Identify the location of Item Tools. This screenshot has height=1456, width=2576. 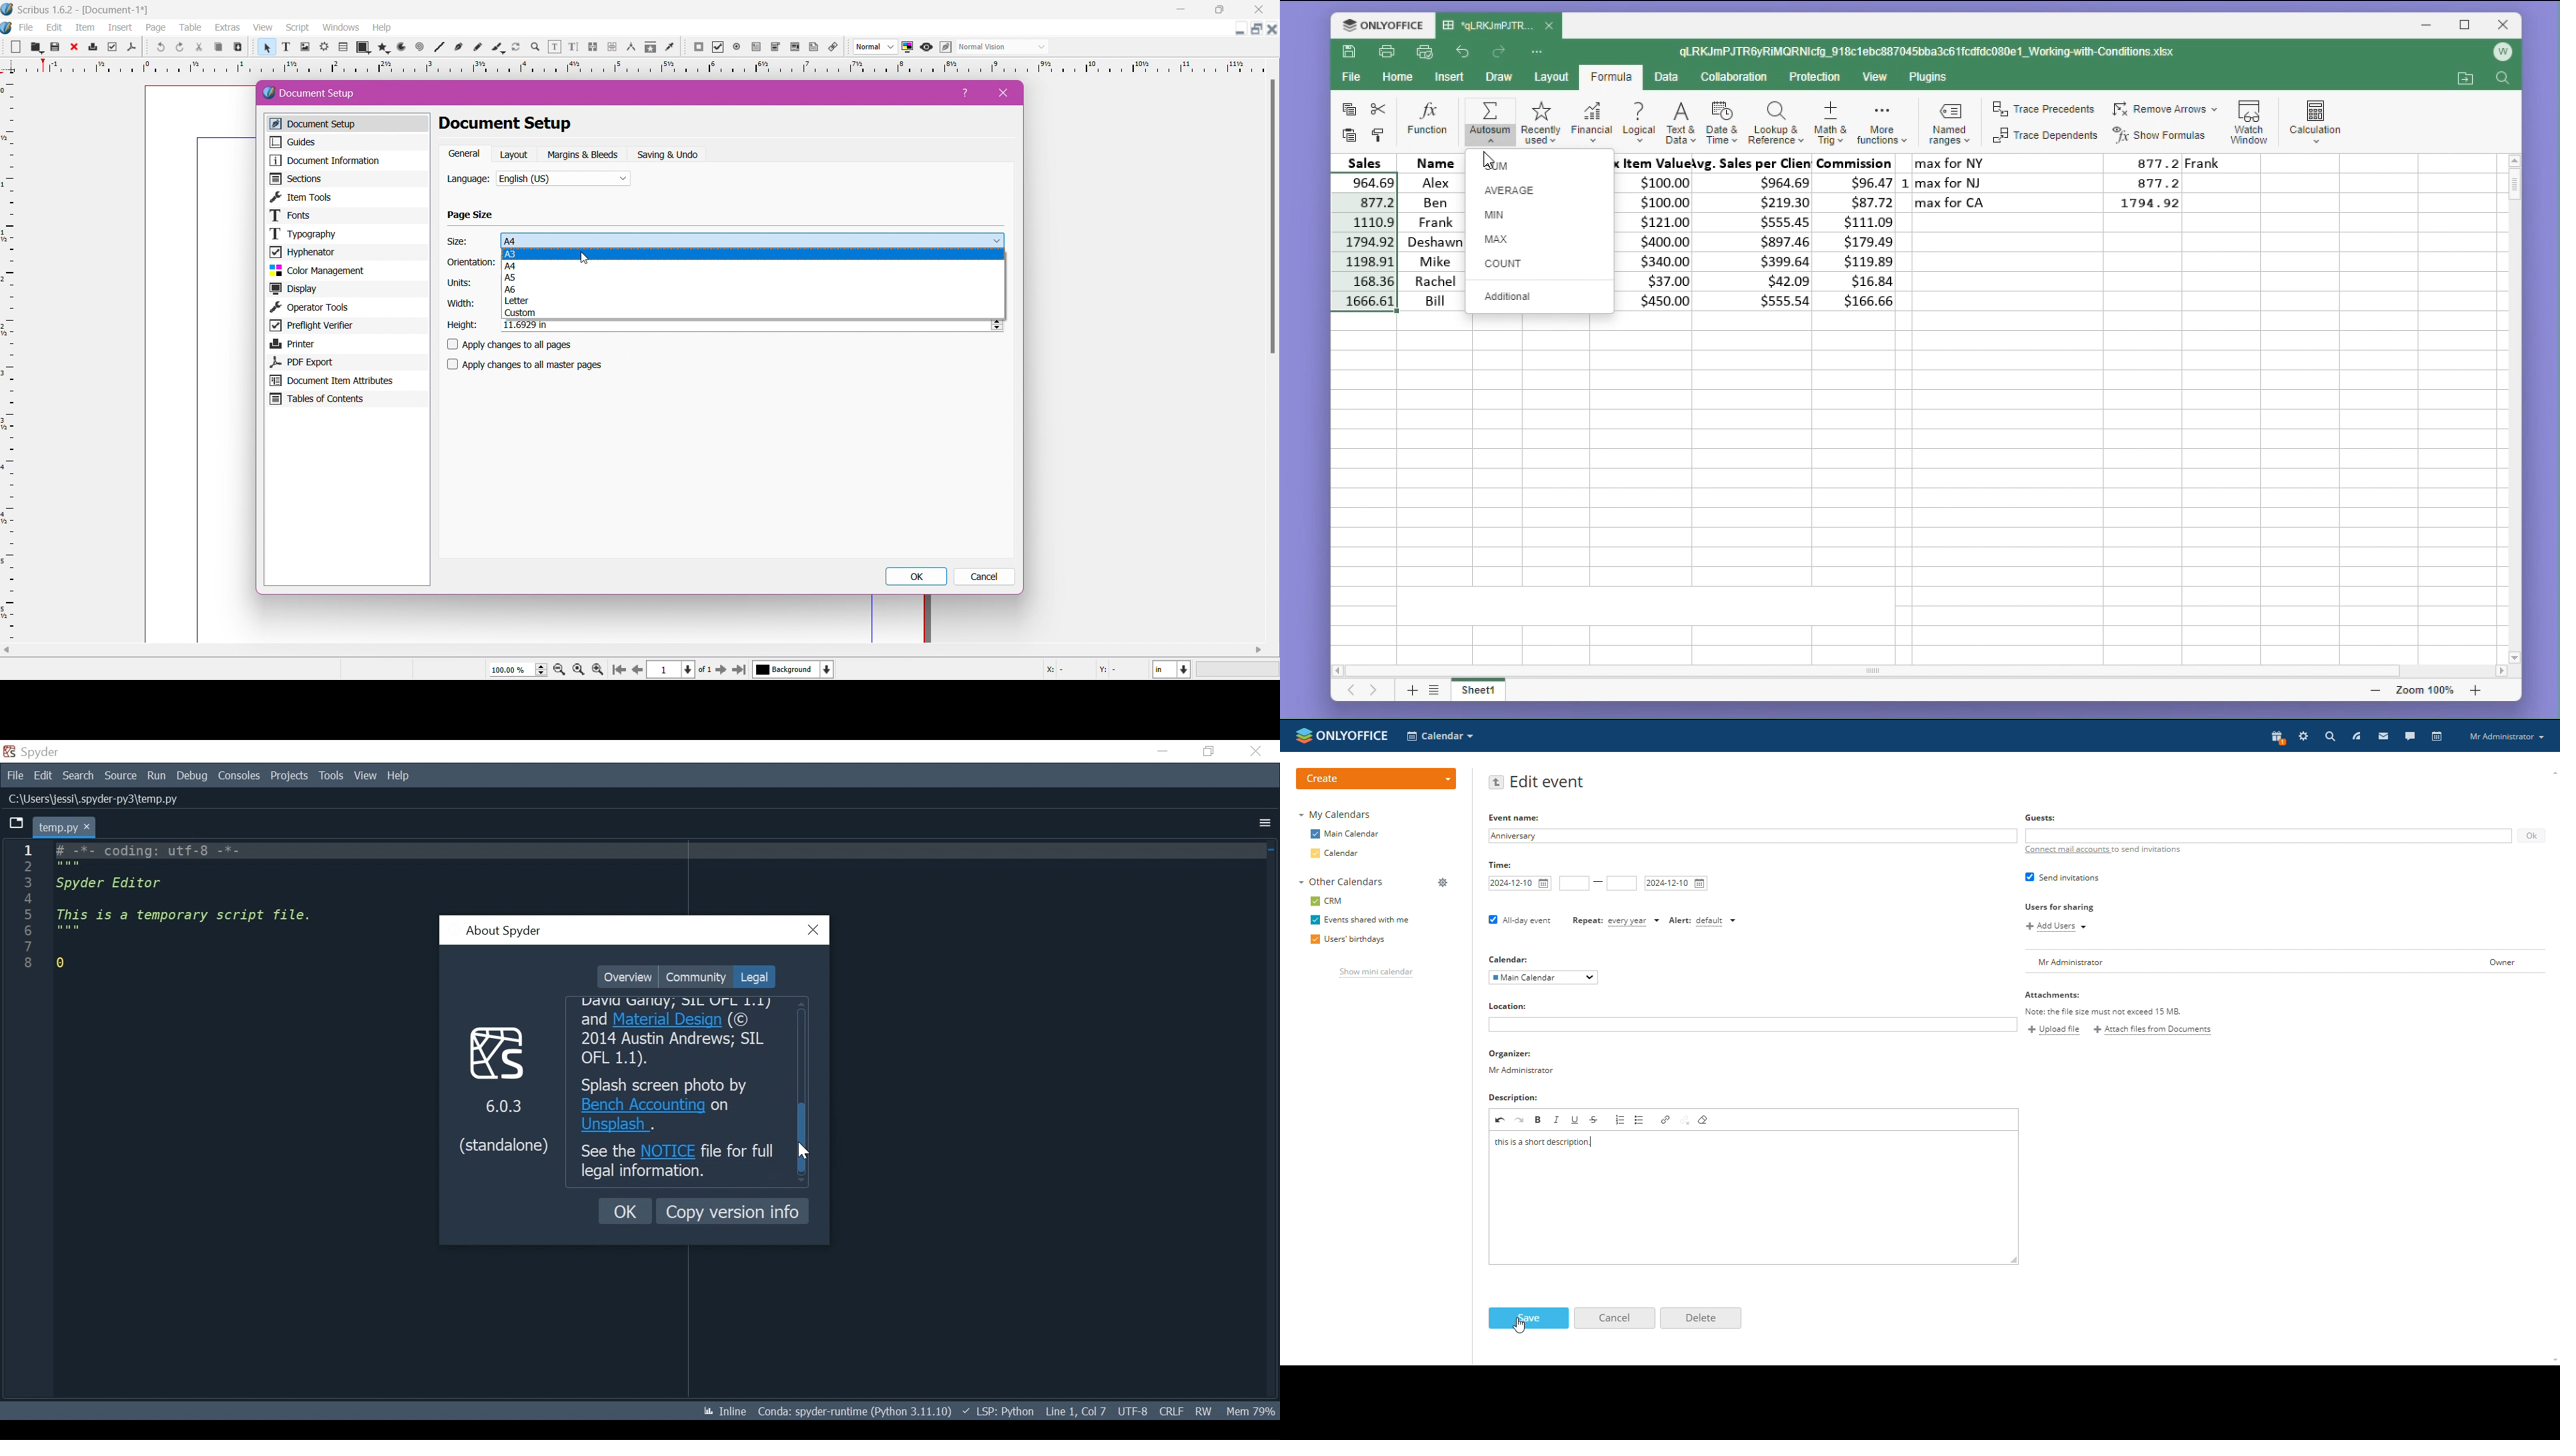
(348, 197).